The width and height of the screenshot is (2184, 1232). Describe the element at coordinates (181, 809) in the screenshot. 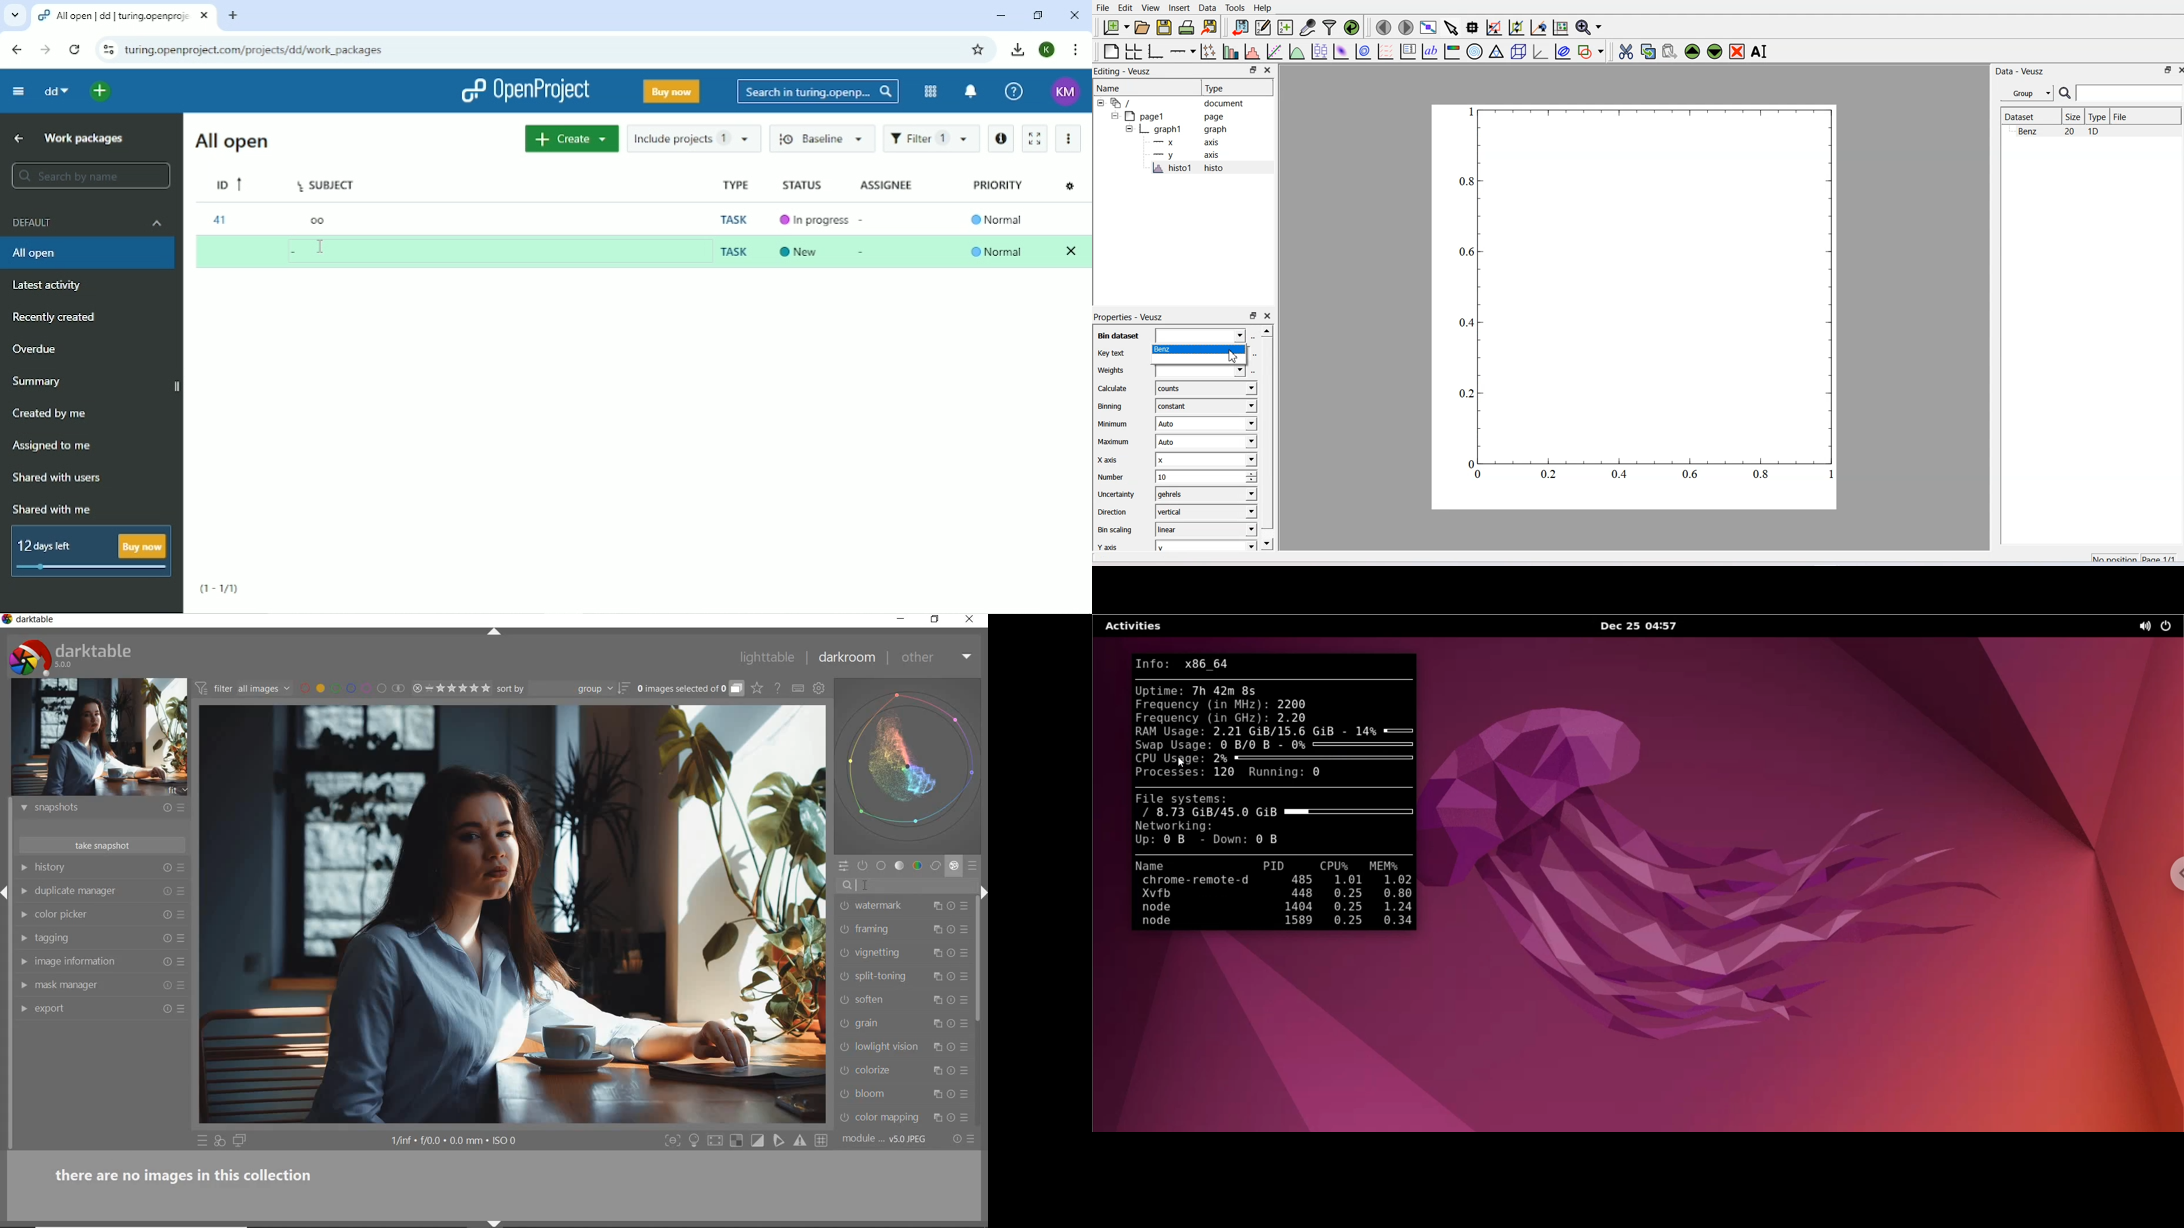

I see `preset and preferences` at that location.